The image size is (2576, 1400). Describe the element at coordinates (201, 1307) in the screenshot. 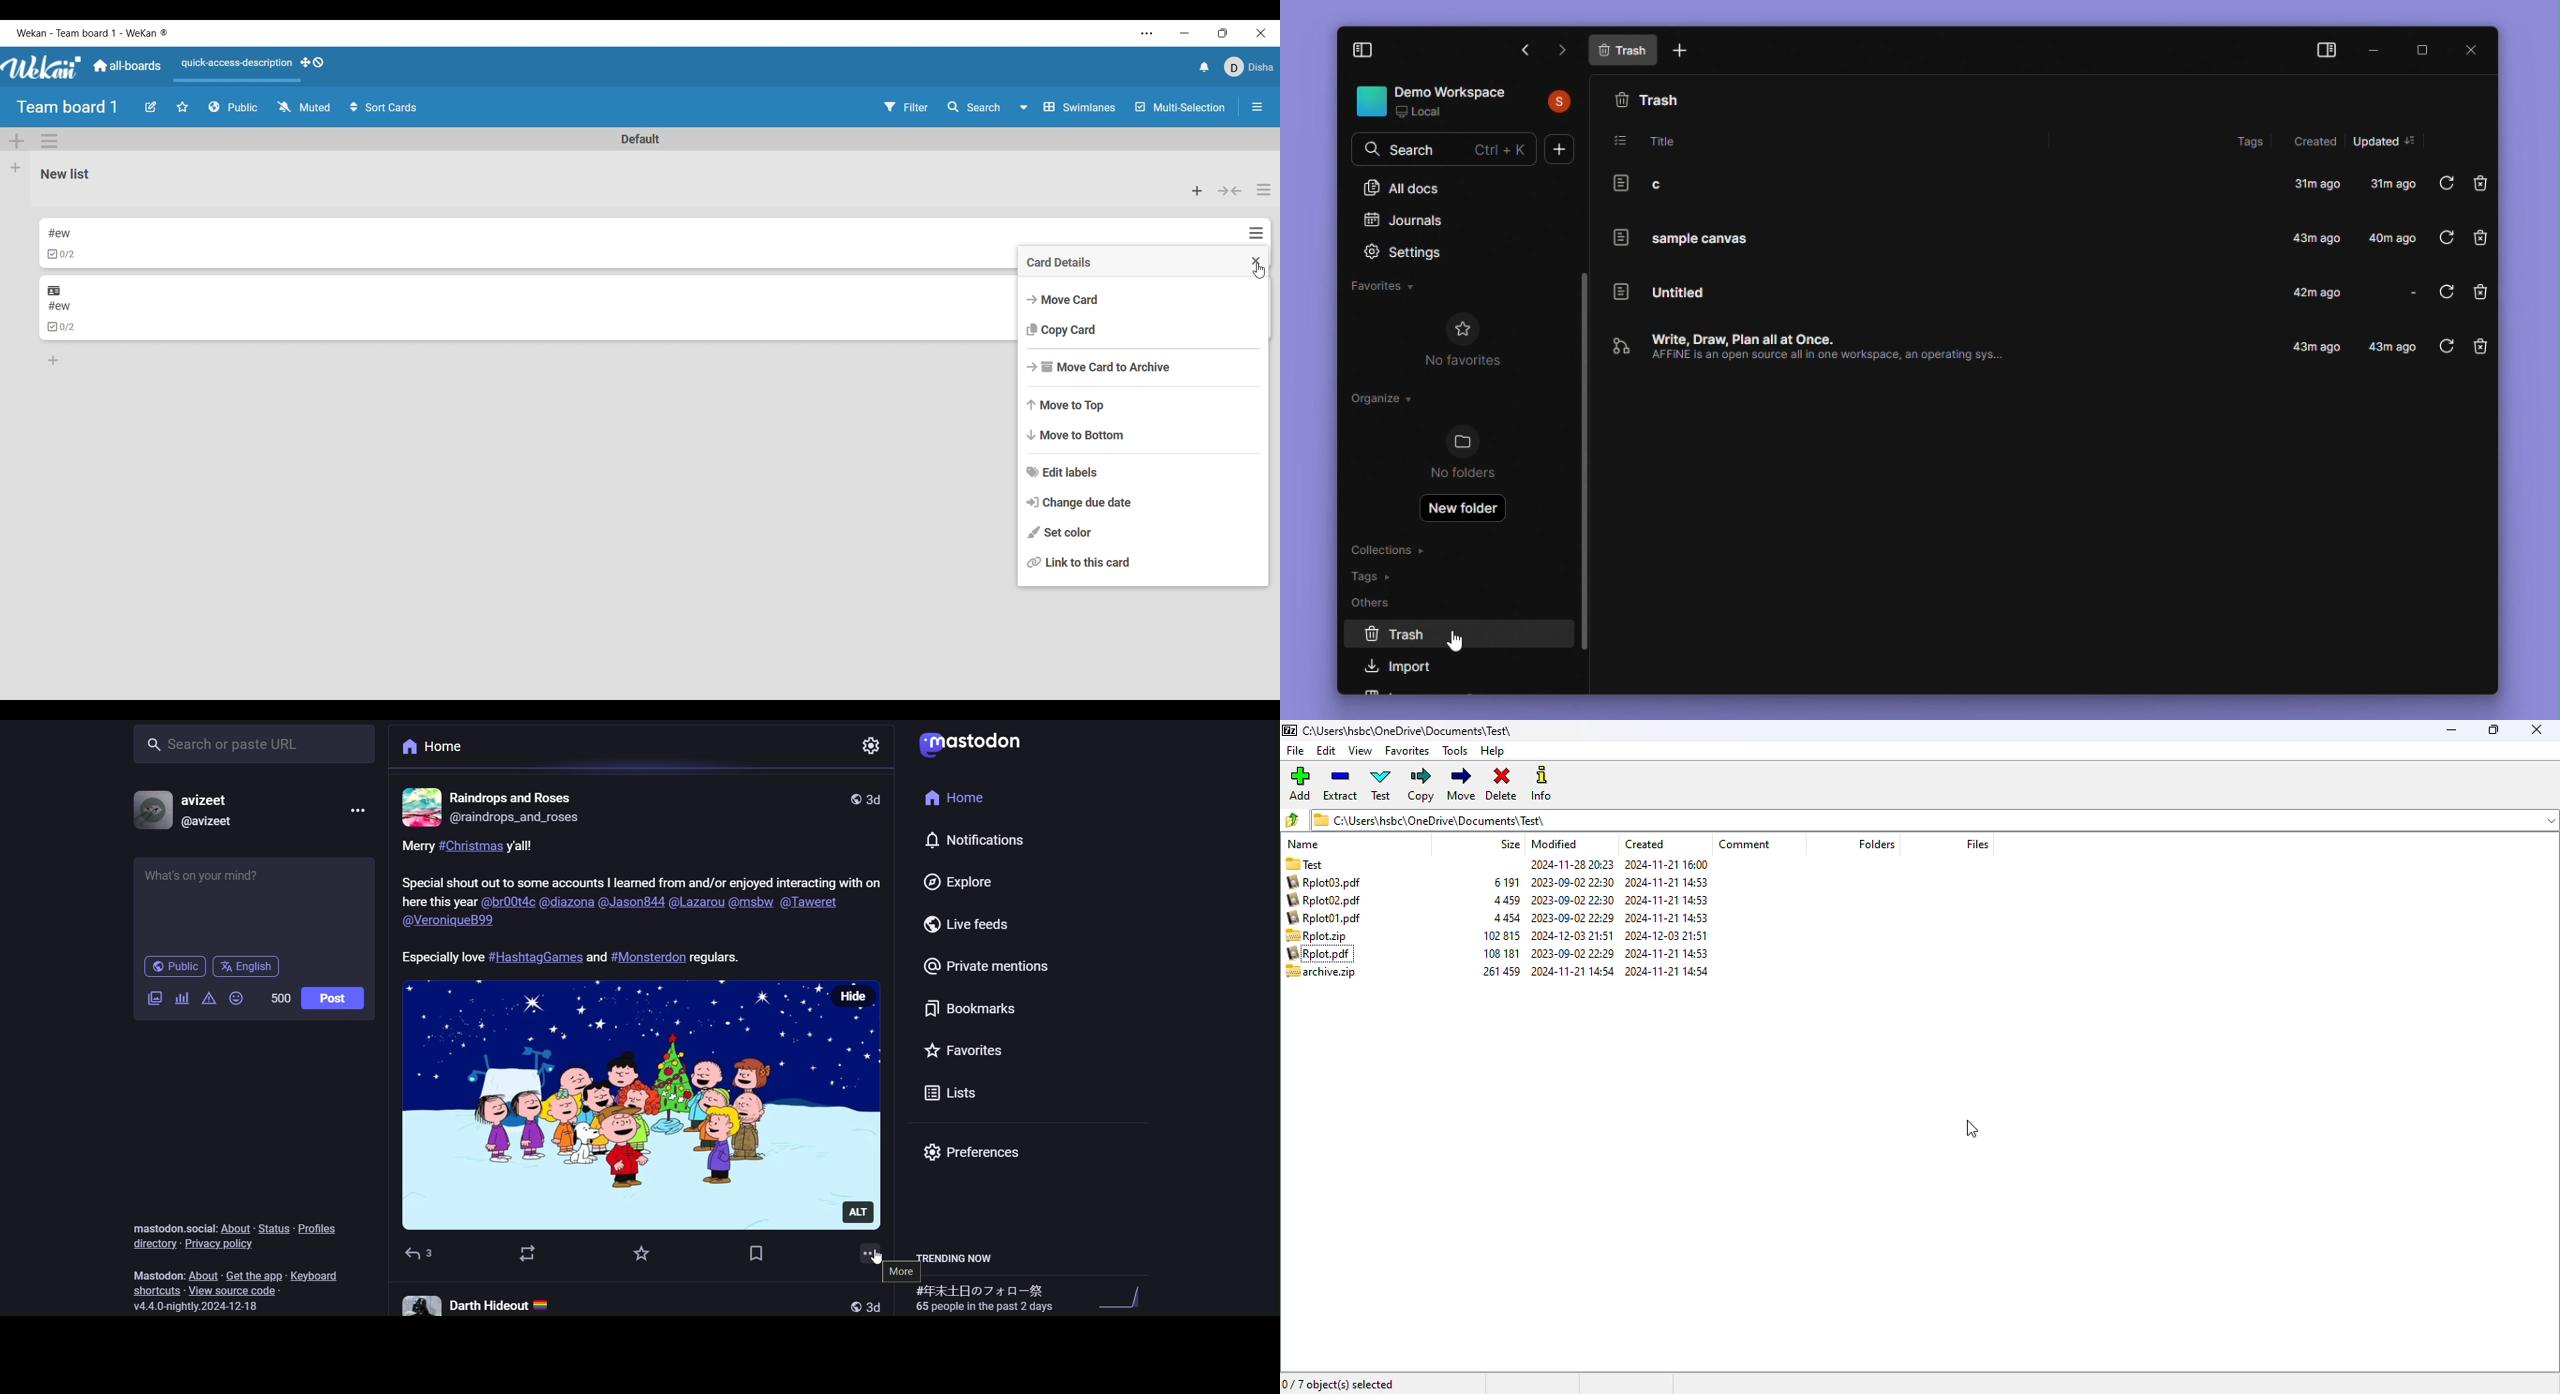

I see `version` at that location.